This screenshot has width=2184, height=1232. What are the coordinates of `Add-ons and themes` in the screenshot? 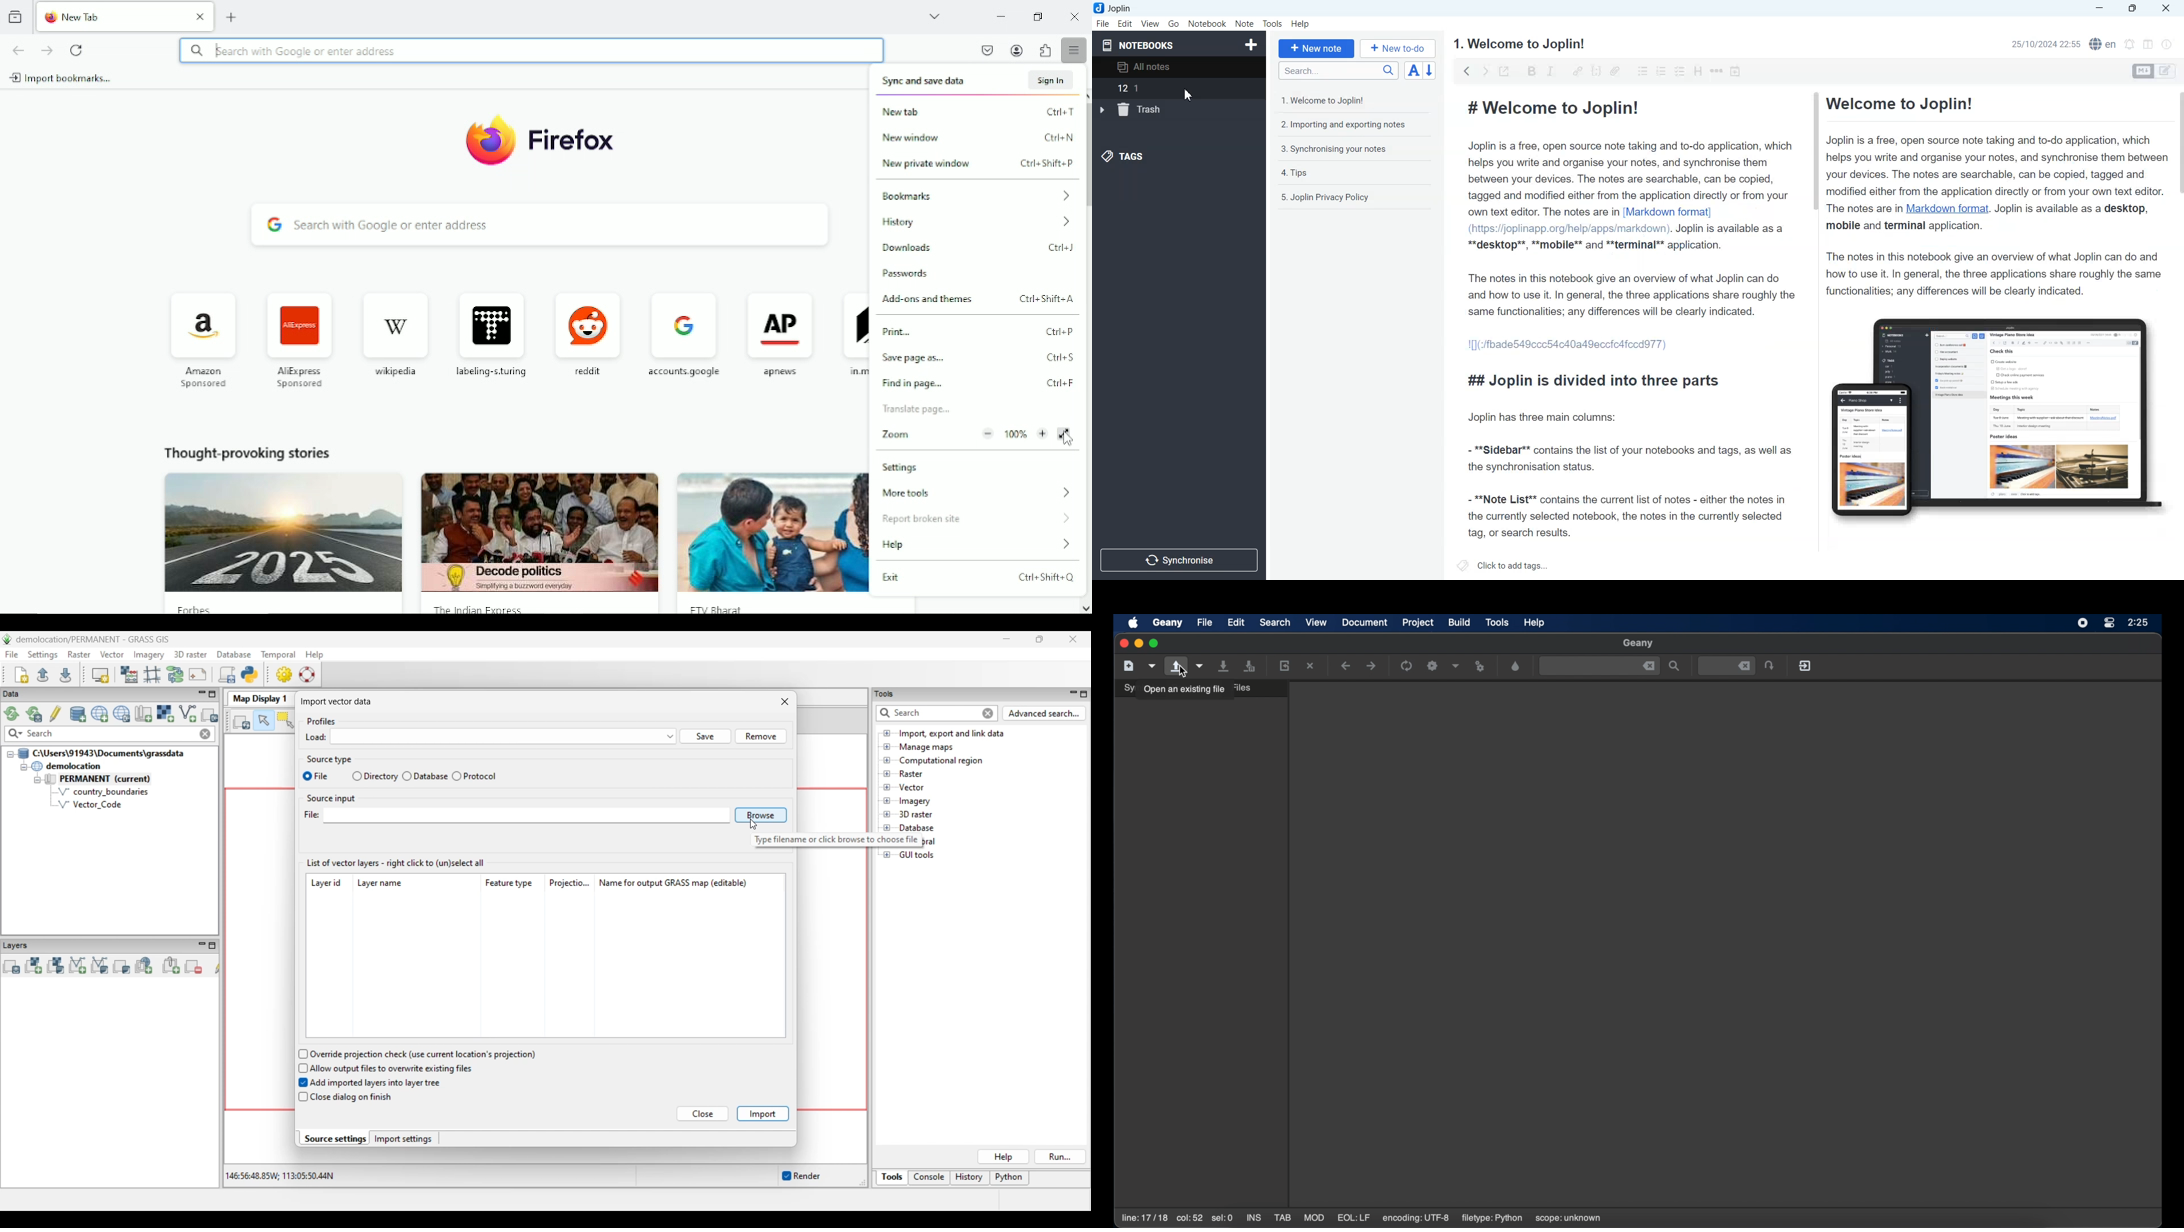 It's located at (980, 300).